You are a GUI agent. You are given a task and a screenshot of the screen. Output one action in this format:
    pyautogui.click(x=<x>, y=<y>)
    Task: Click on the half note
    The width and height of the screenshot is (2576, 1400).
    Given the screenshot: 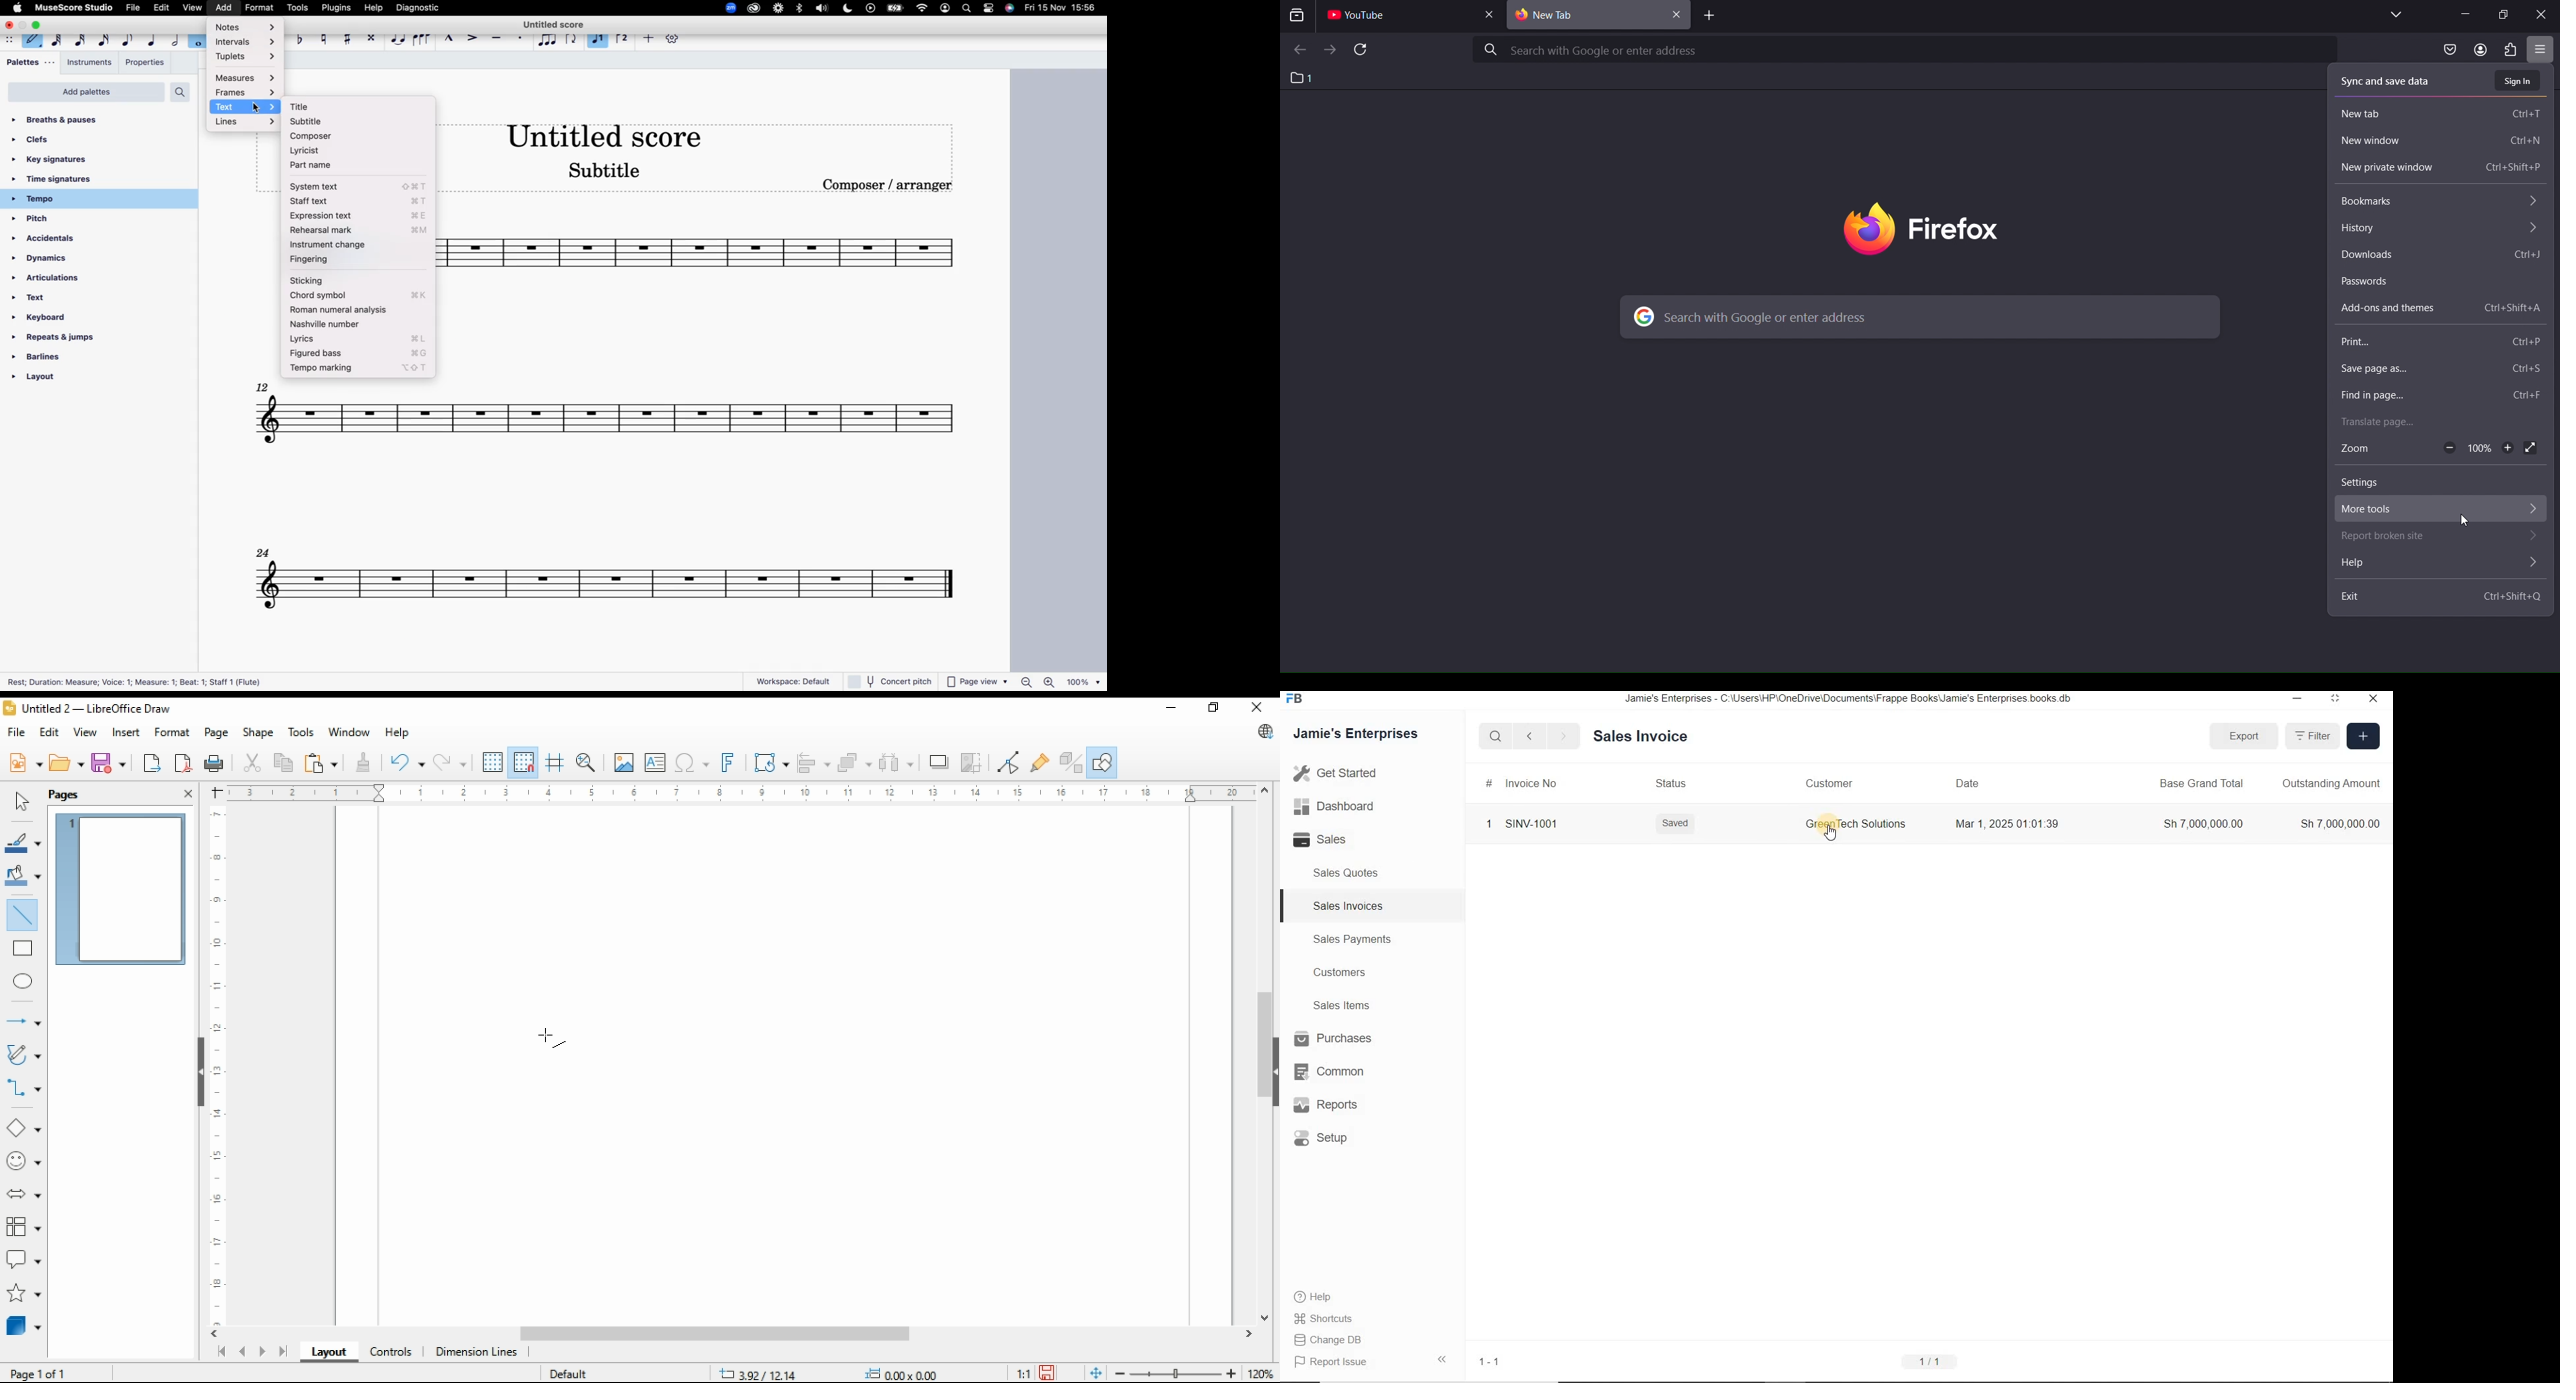 What is the action you would take?
    pyautogui.click(x=175, y=38)
    